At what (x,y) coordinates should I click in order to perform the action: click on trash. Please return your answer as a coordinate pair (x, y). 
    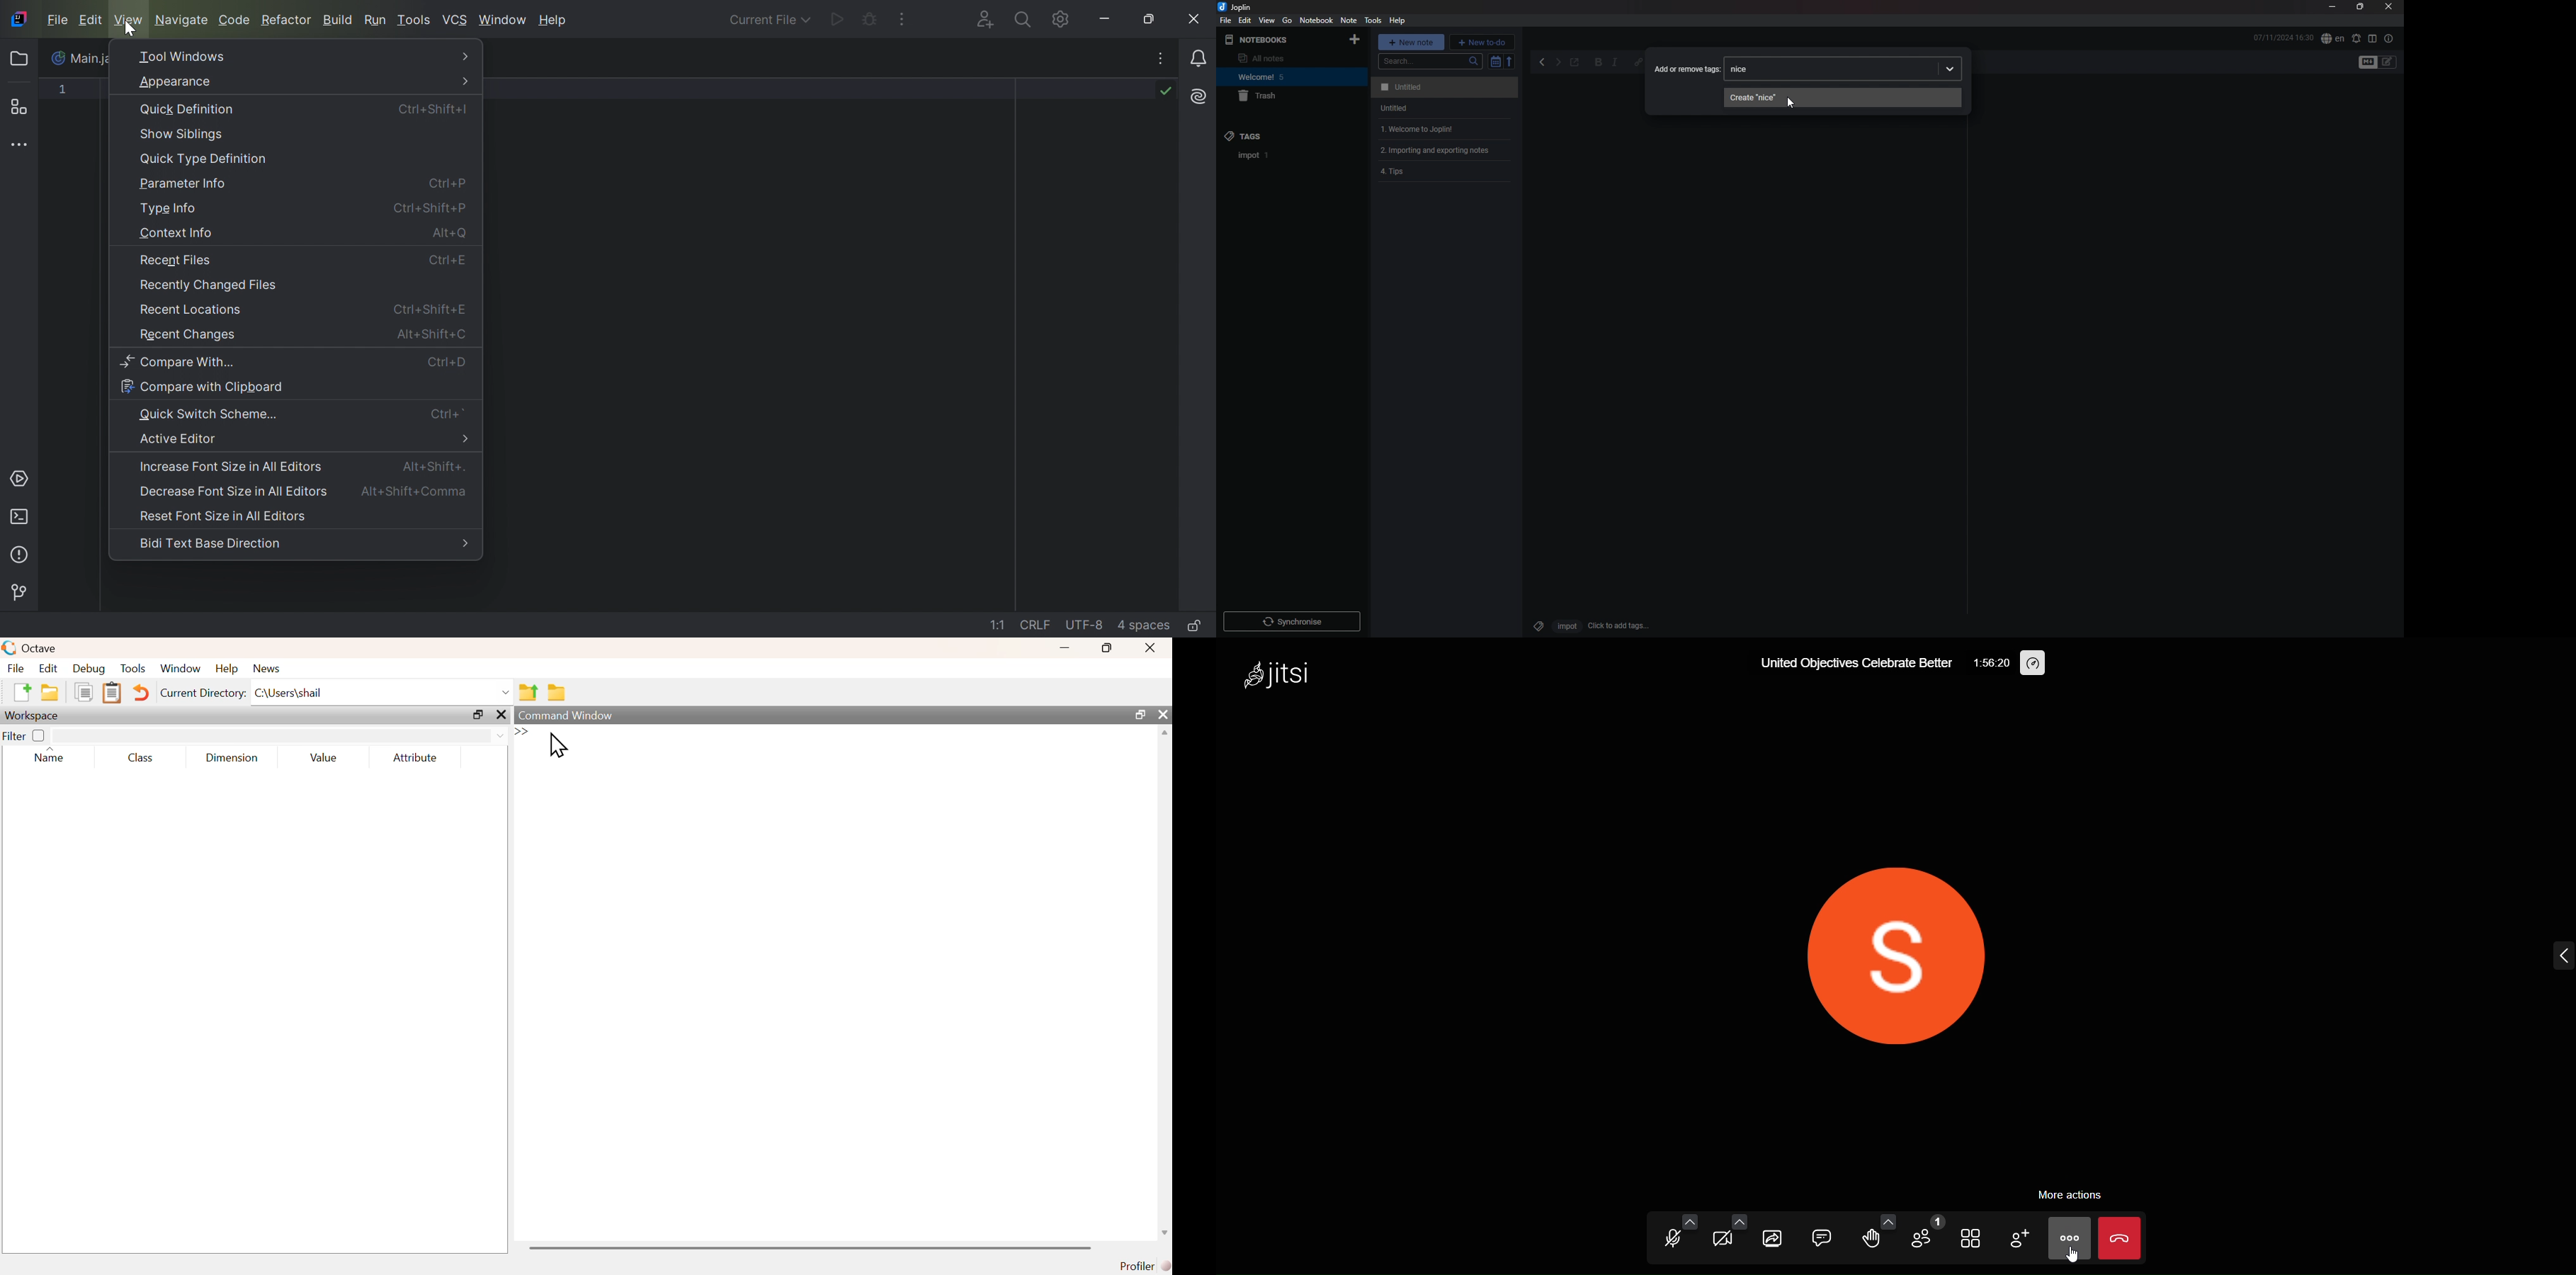
    Looking at the image, I should click on (1282, 97).